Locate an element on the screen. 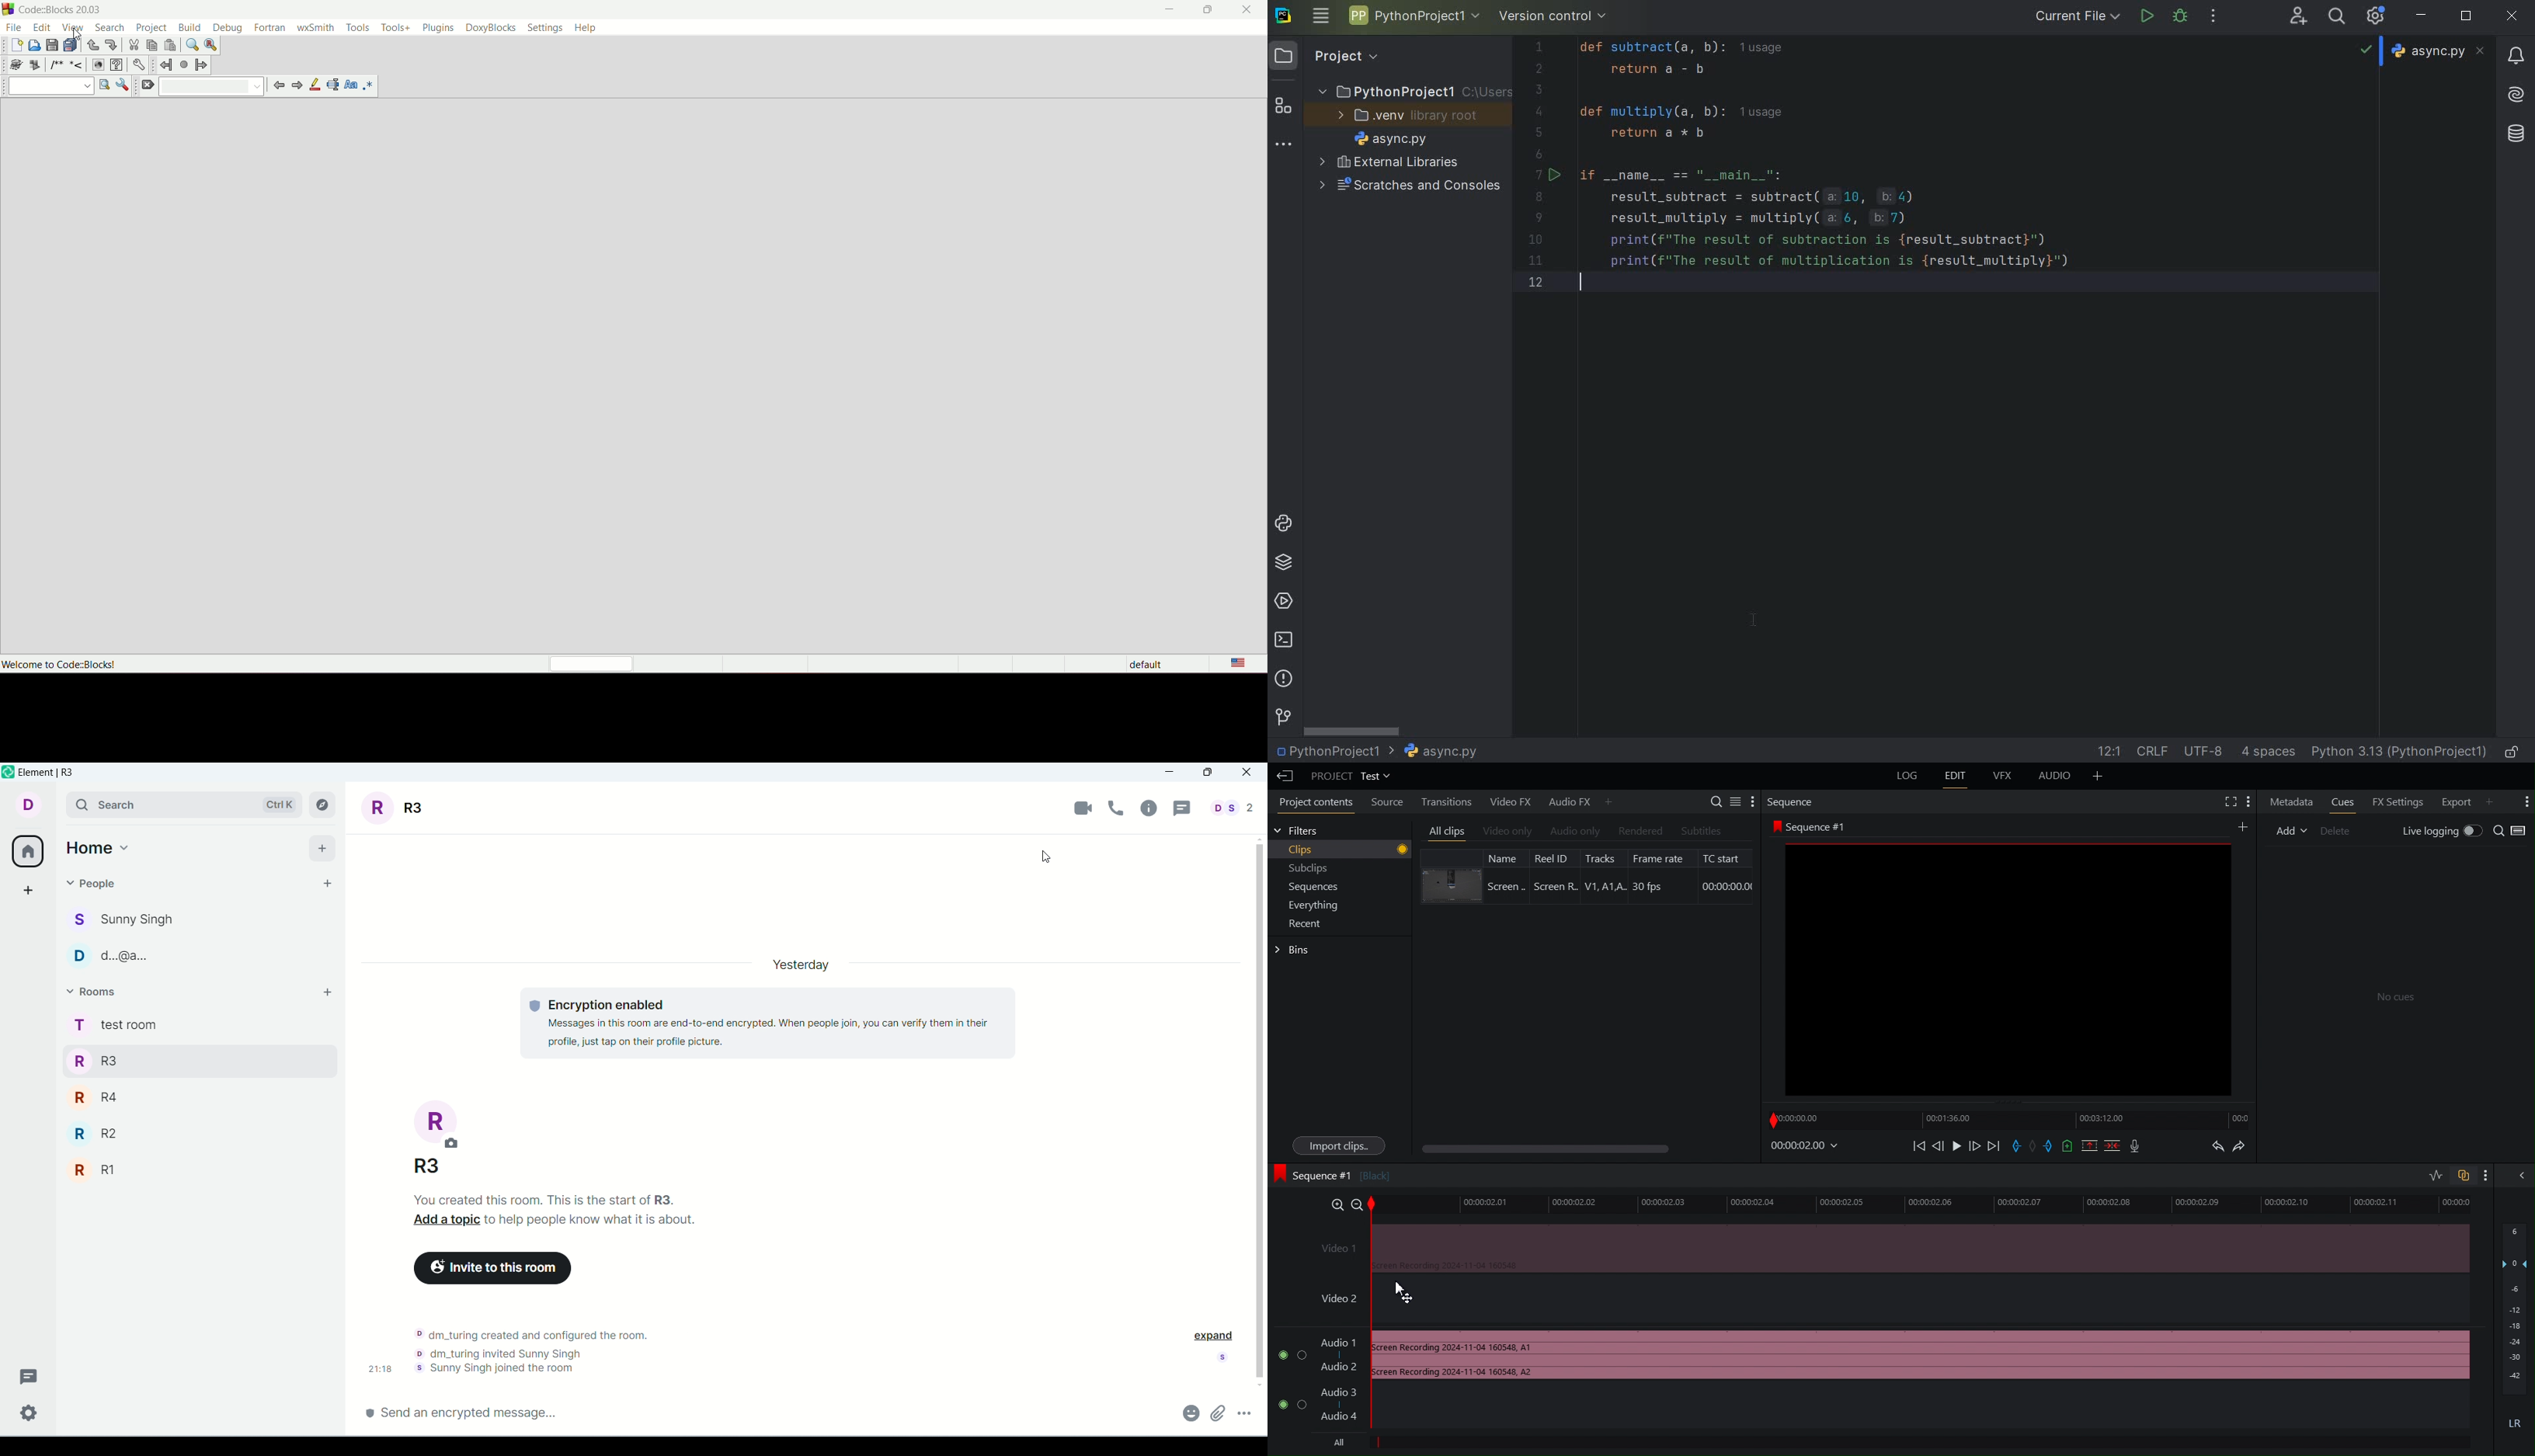  Scroll is located at coordinates (1260, 1110).